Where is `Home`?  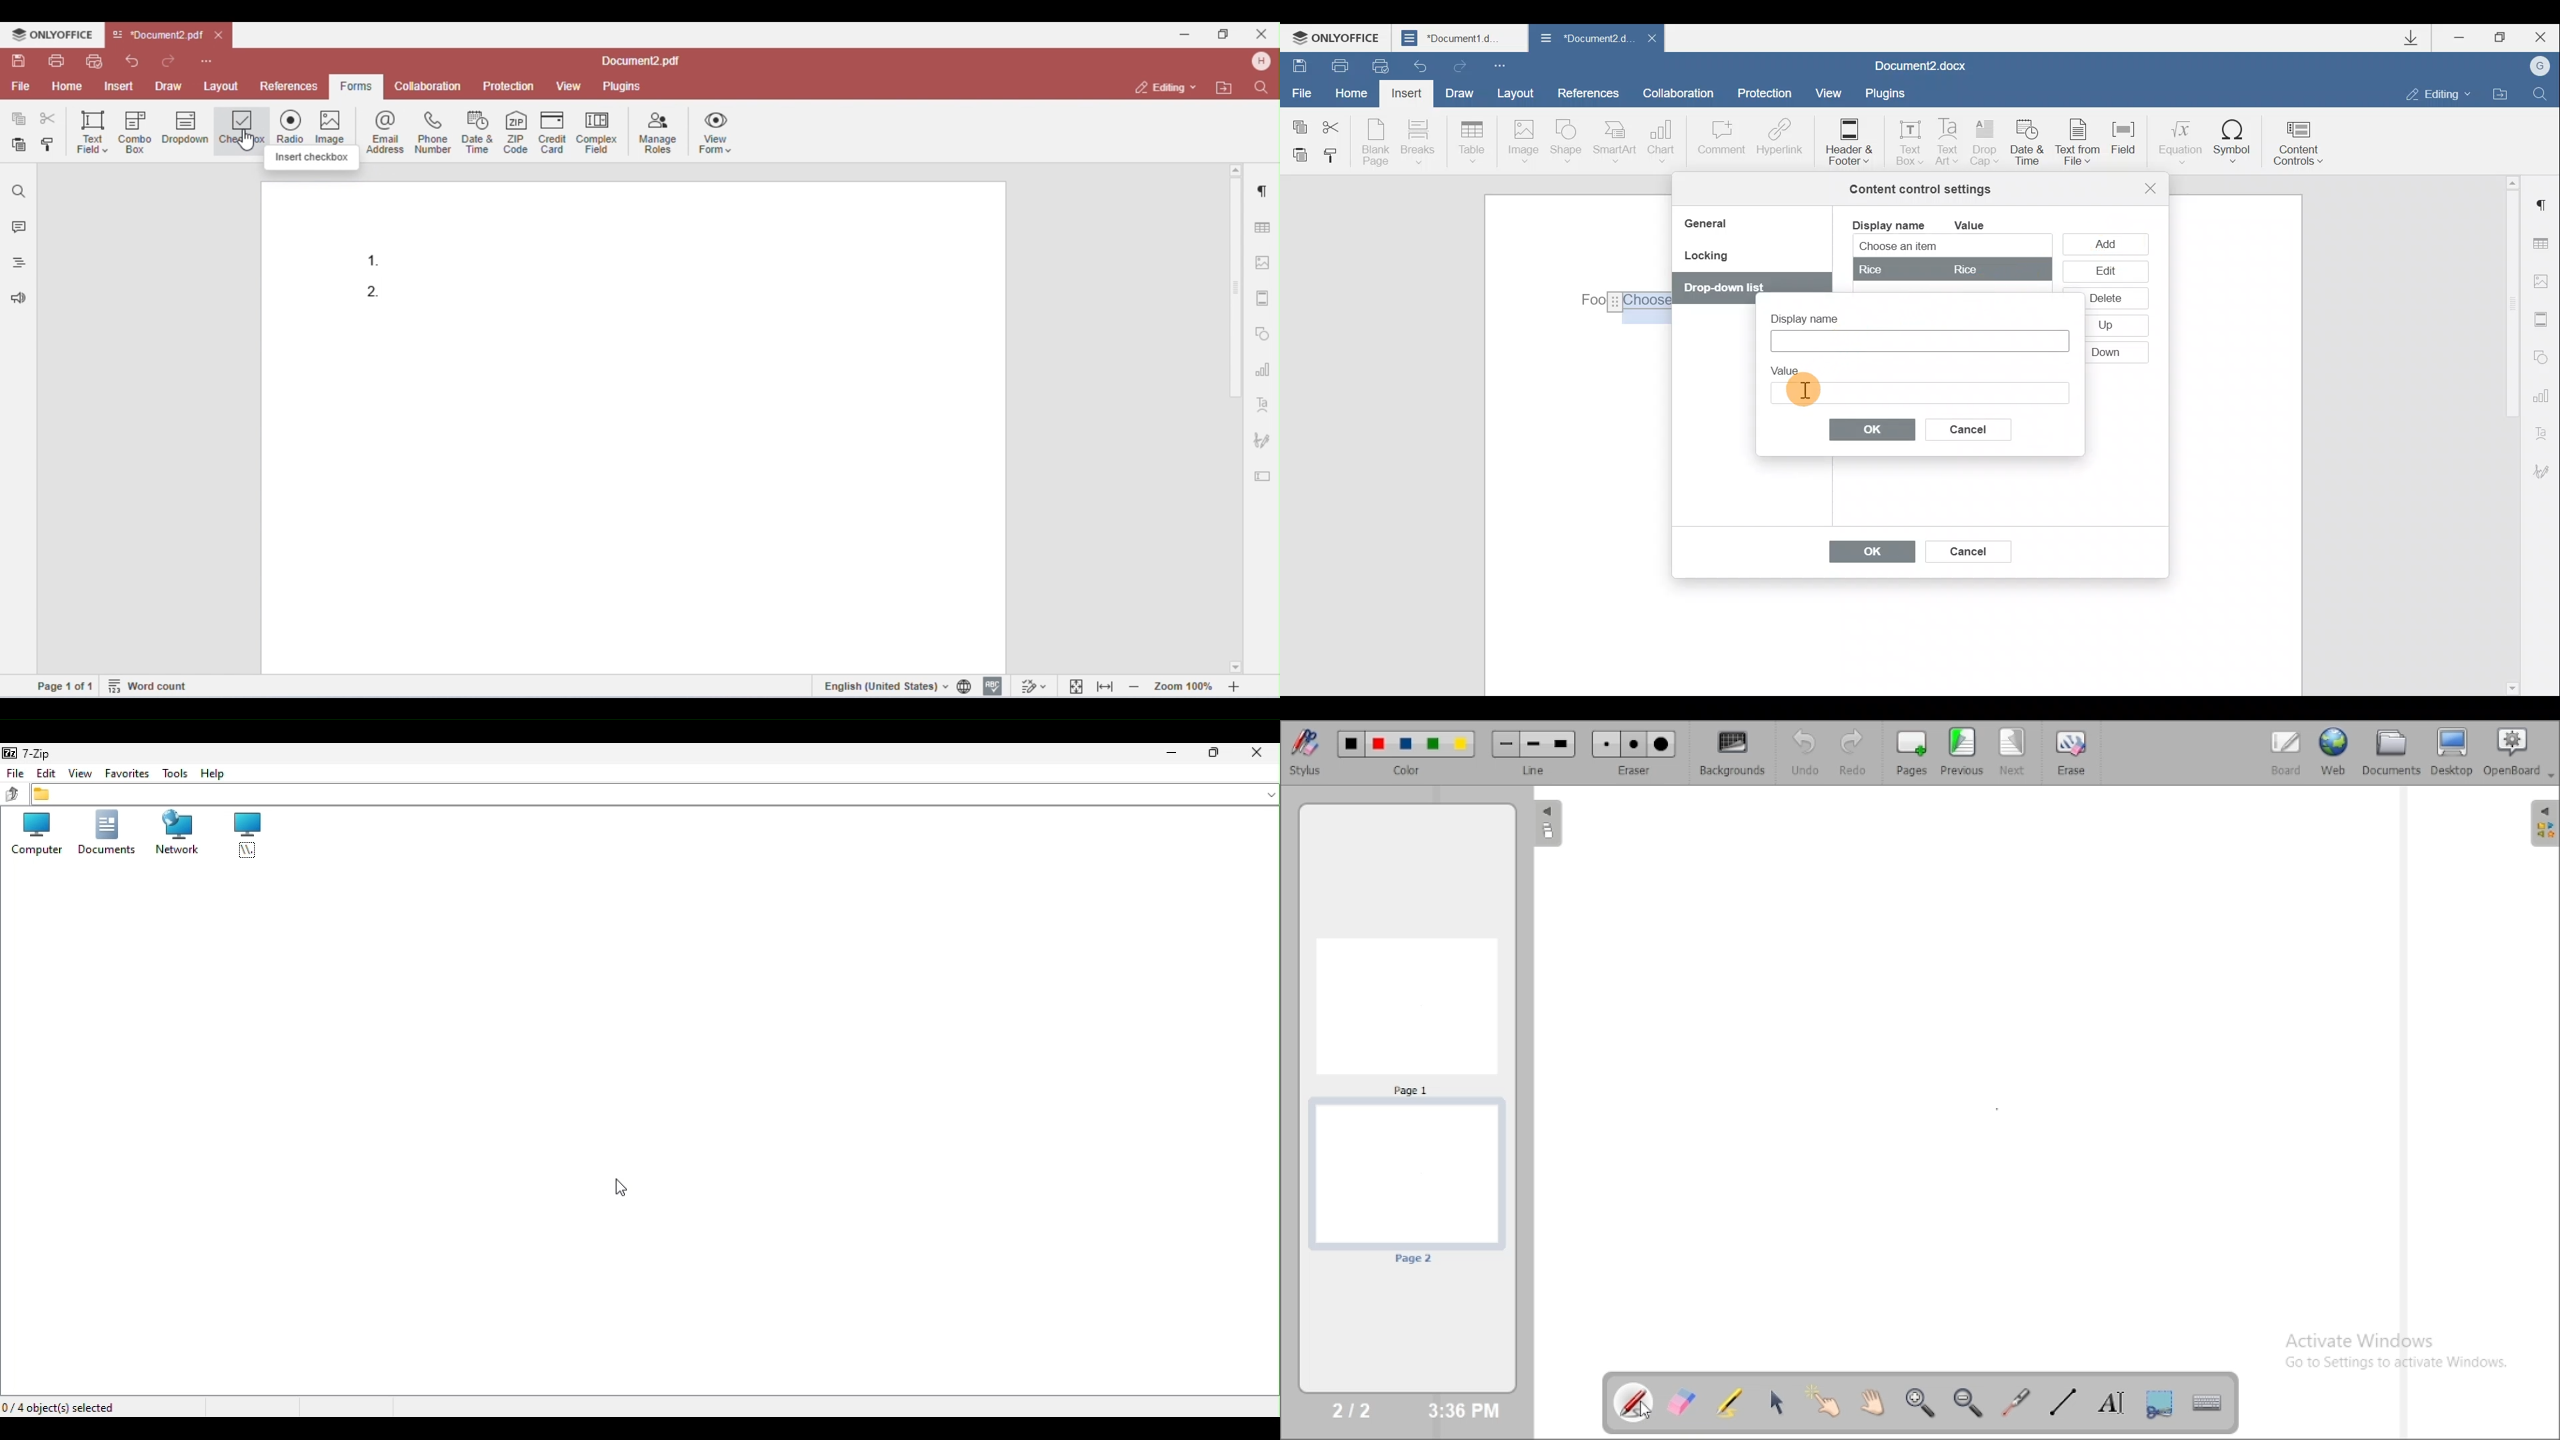 Home is located at coordinates (1356, 95).